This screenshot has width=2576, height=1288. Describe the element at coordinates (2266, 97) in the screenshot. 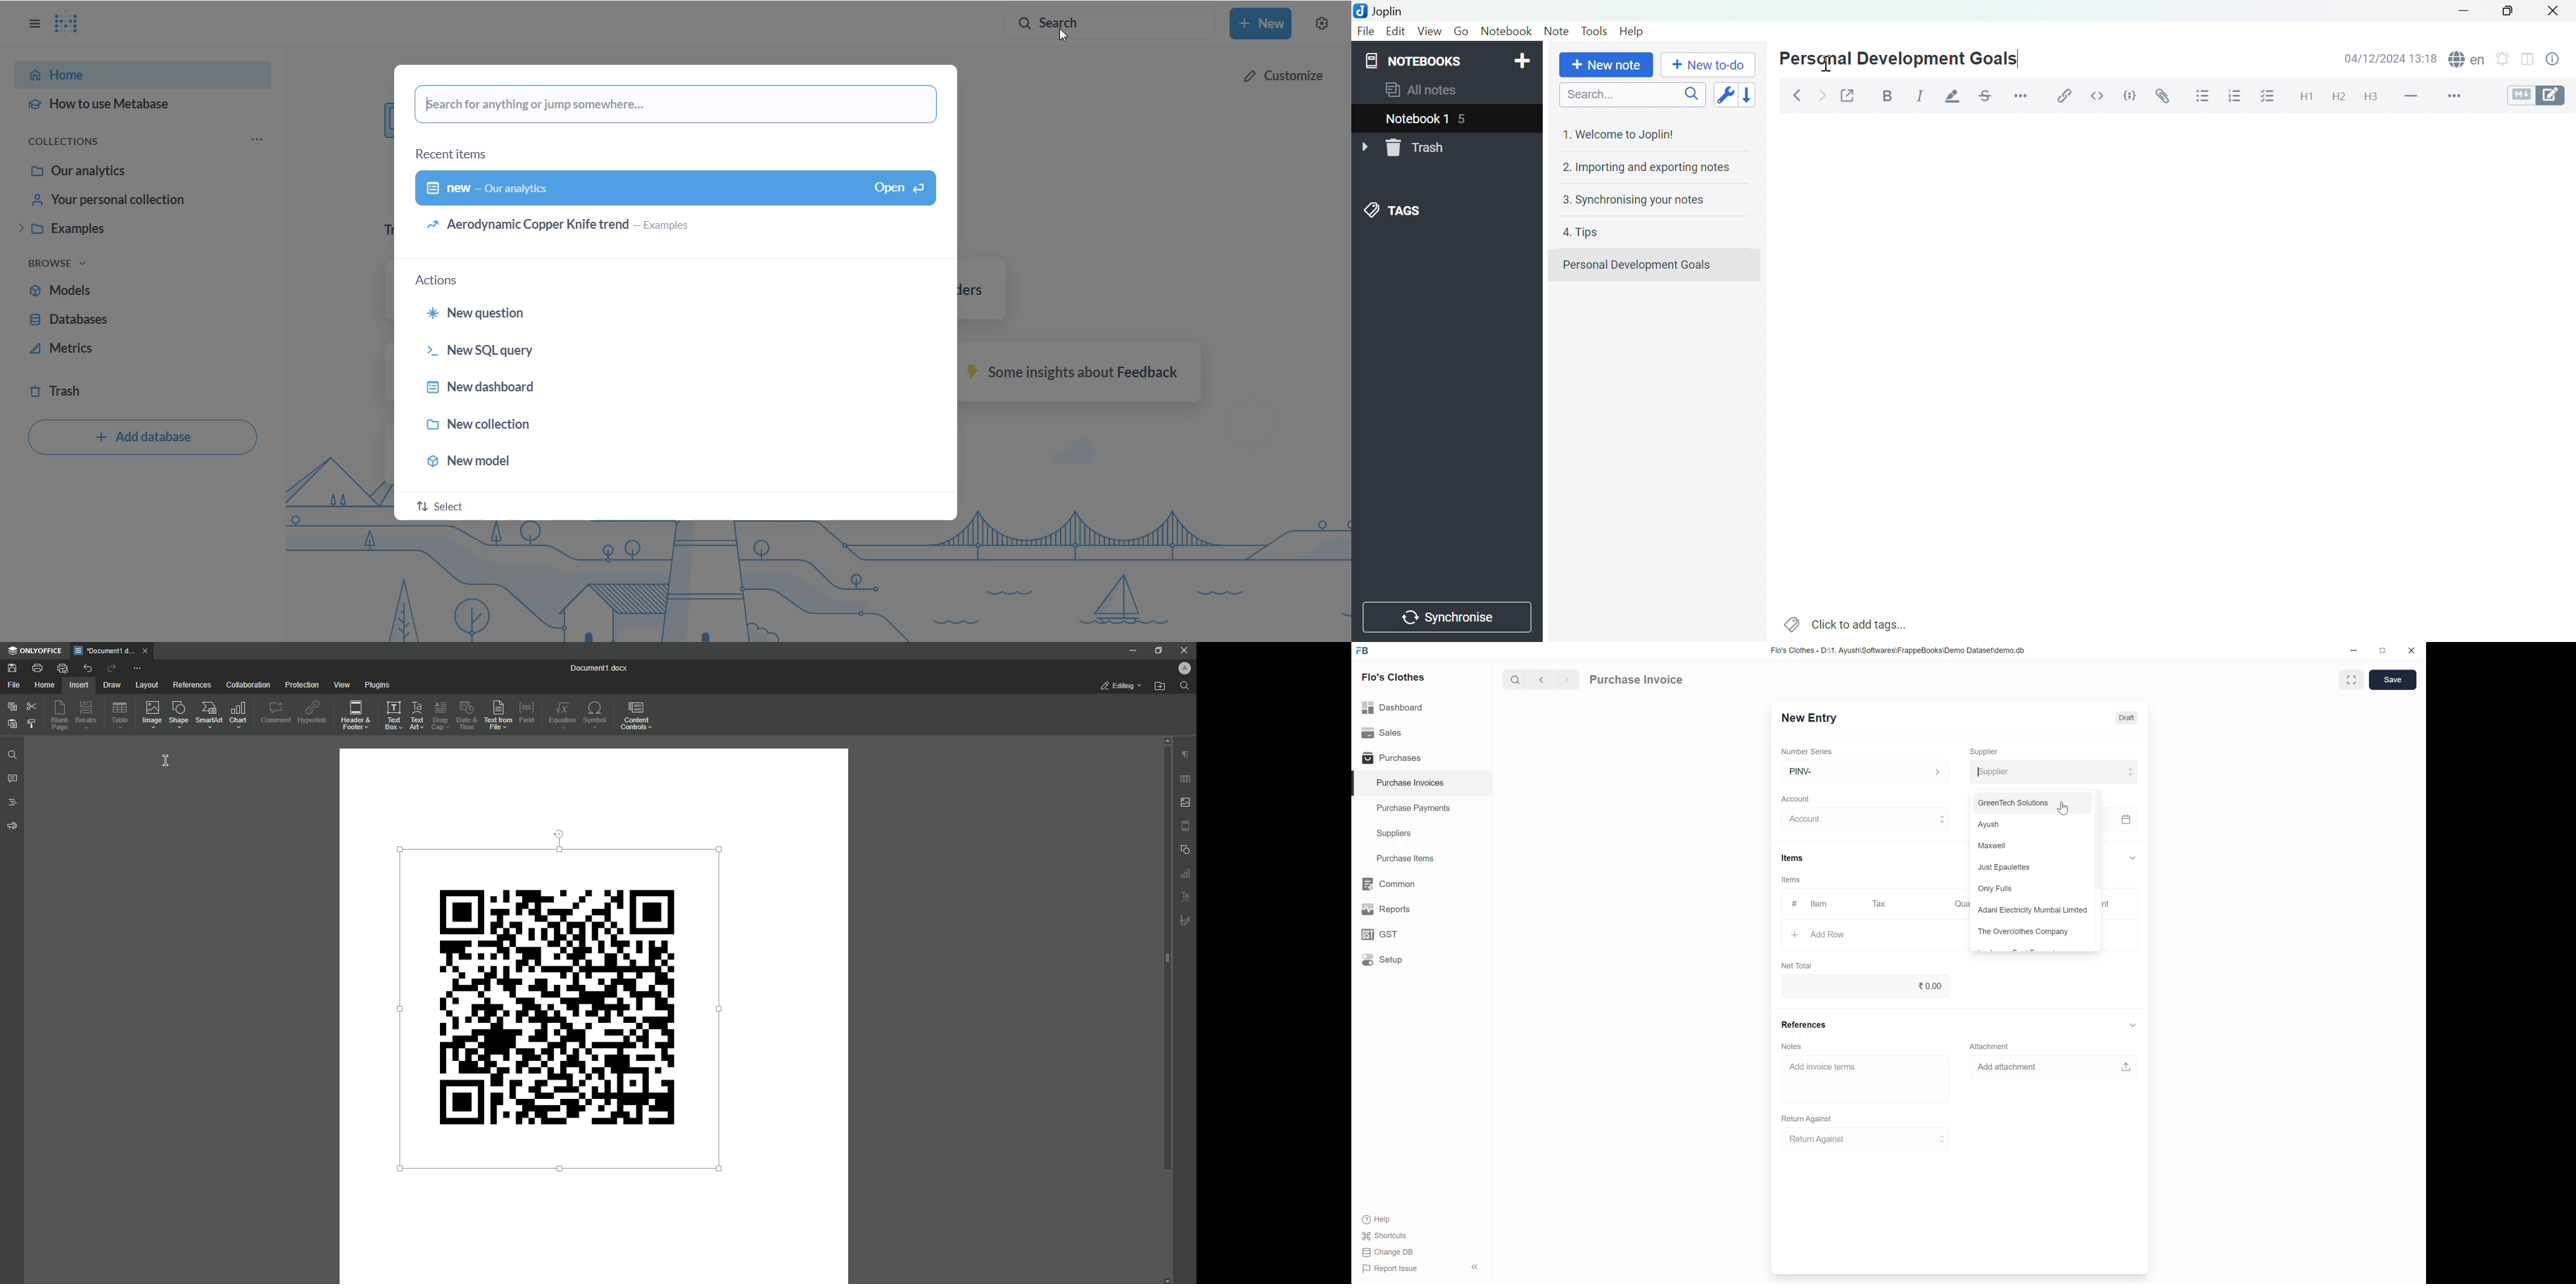

I see `Checkbox list` at that location.